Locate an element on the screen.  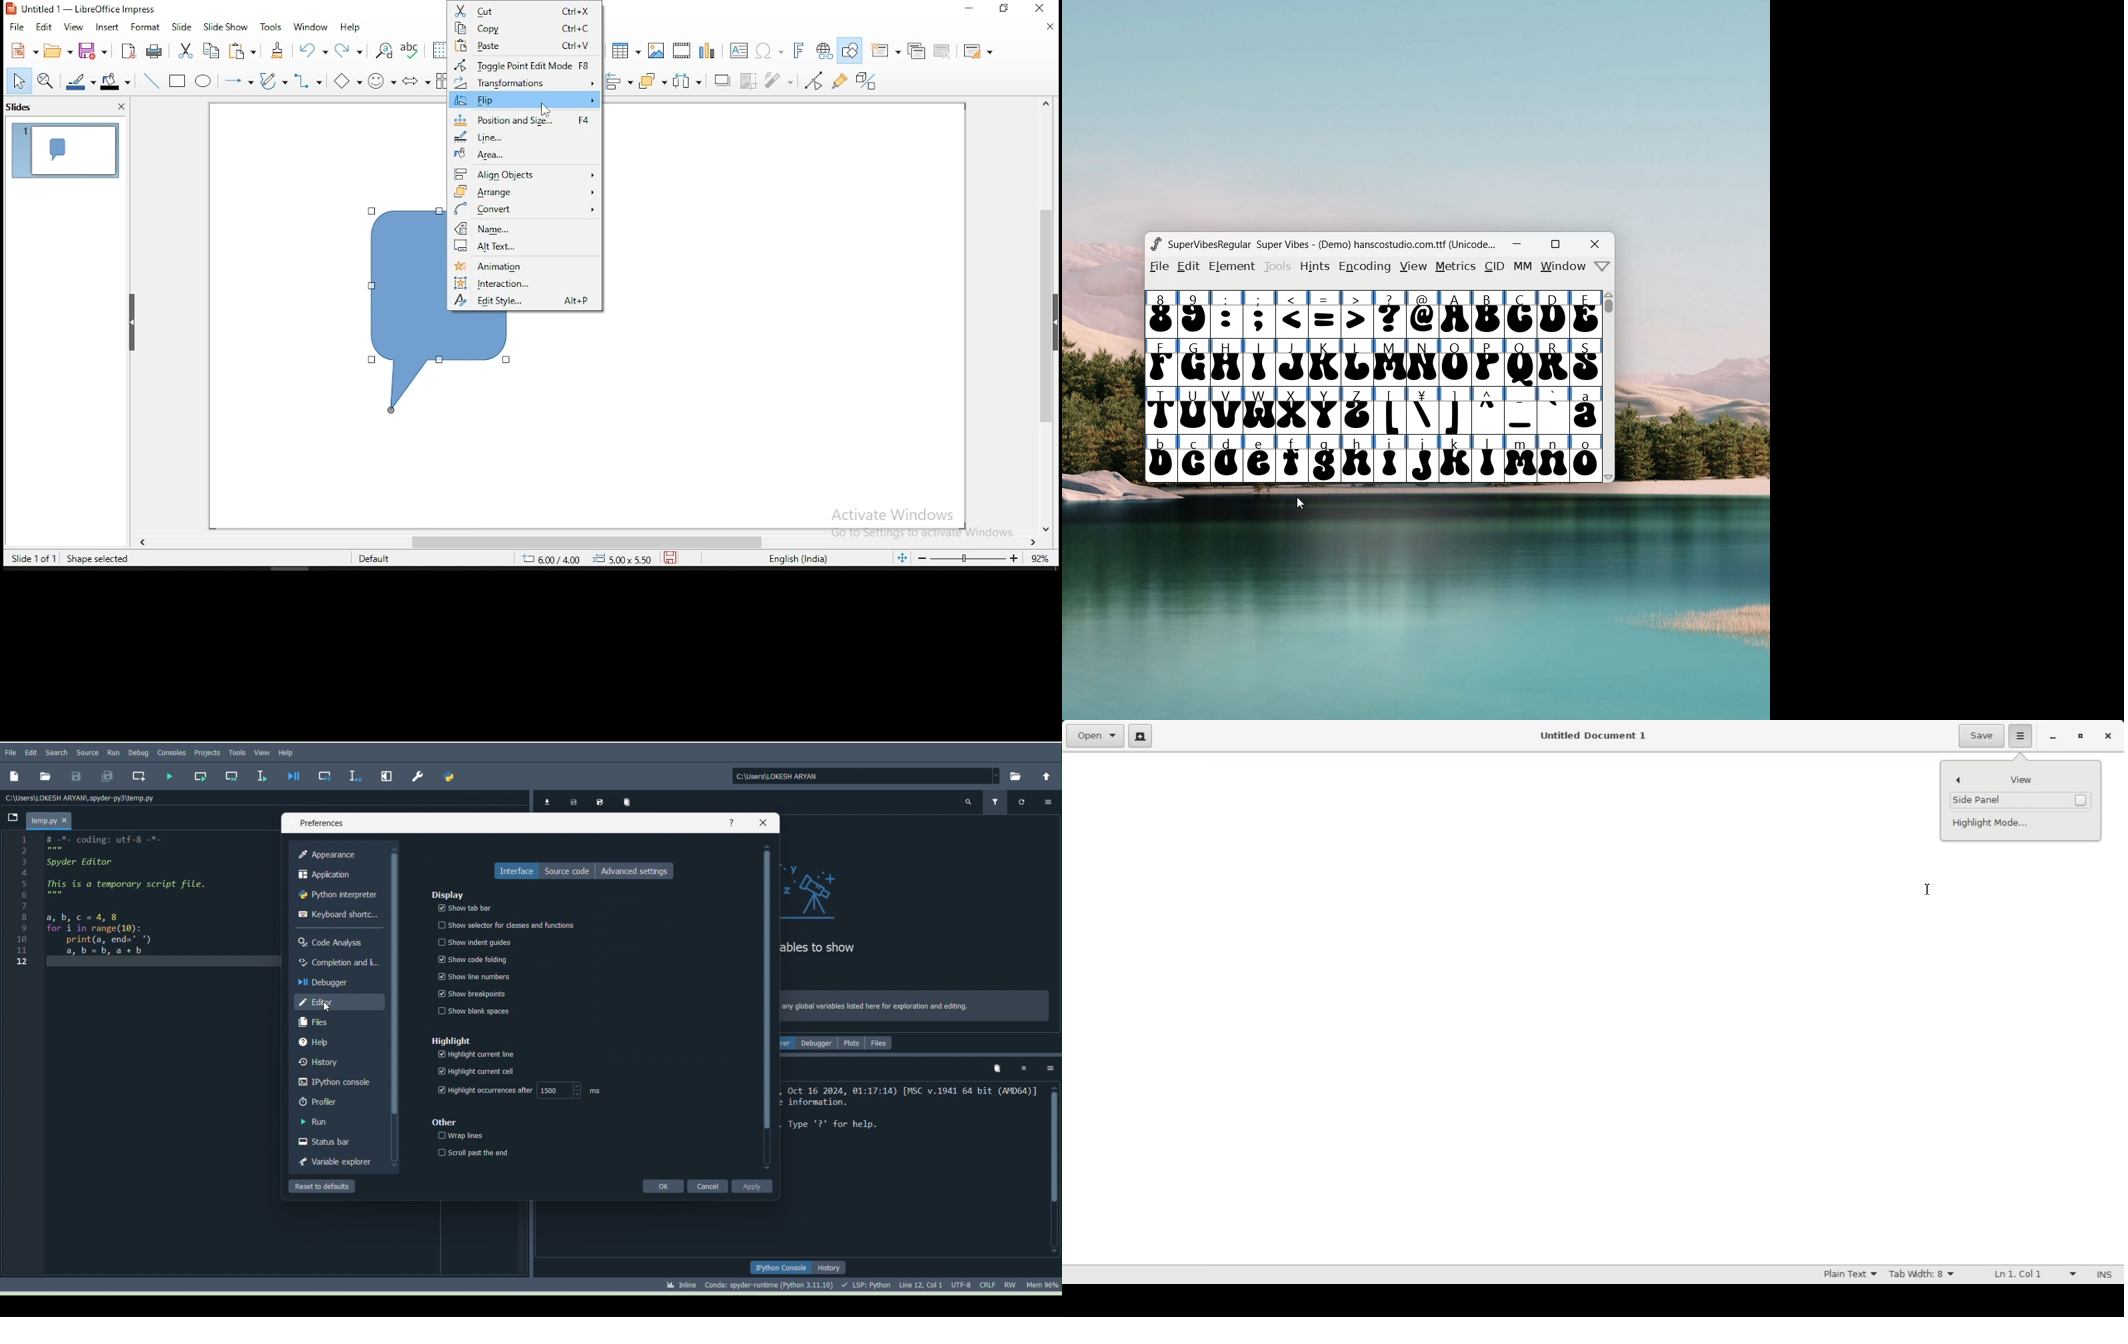
Ok is located at coordinates (663, 1185).